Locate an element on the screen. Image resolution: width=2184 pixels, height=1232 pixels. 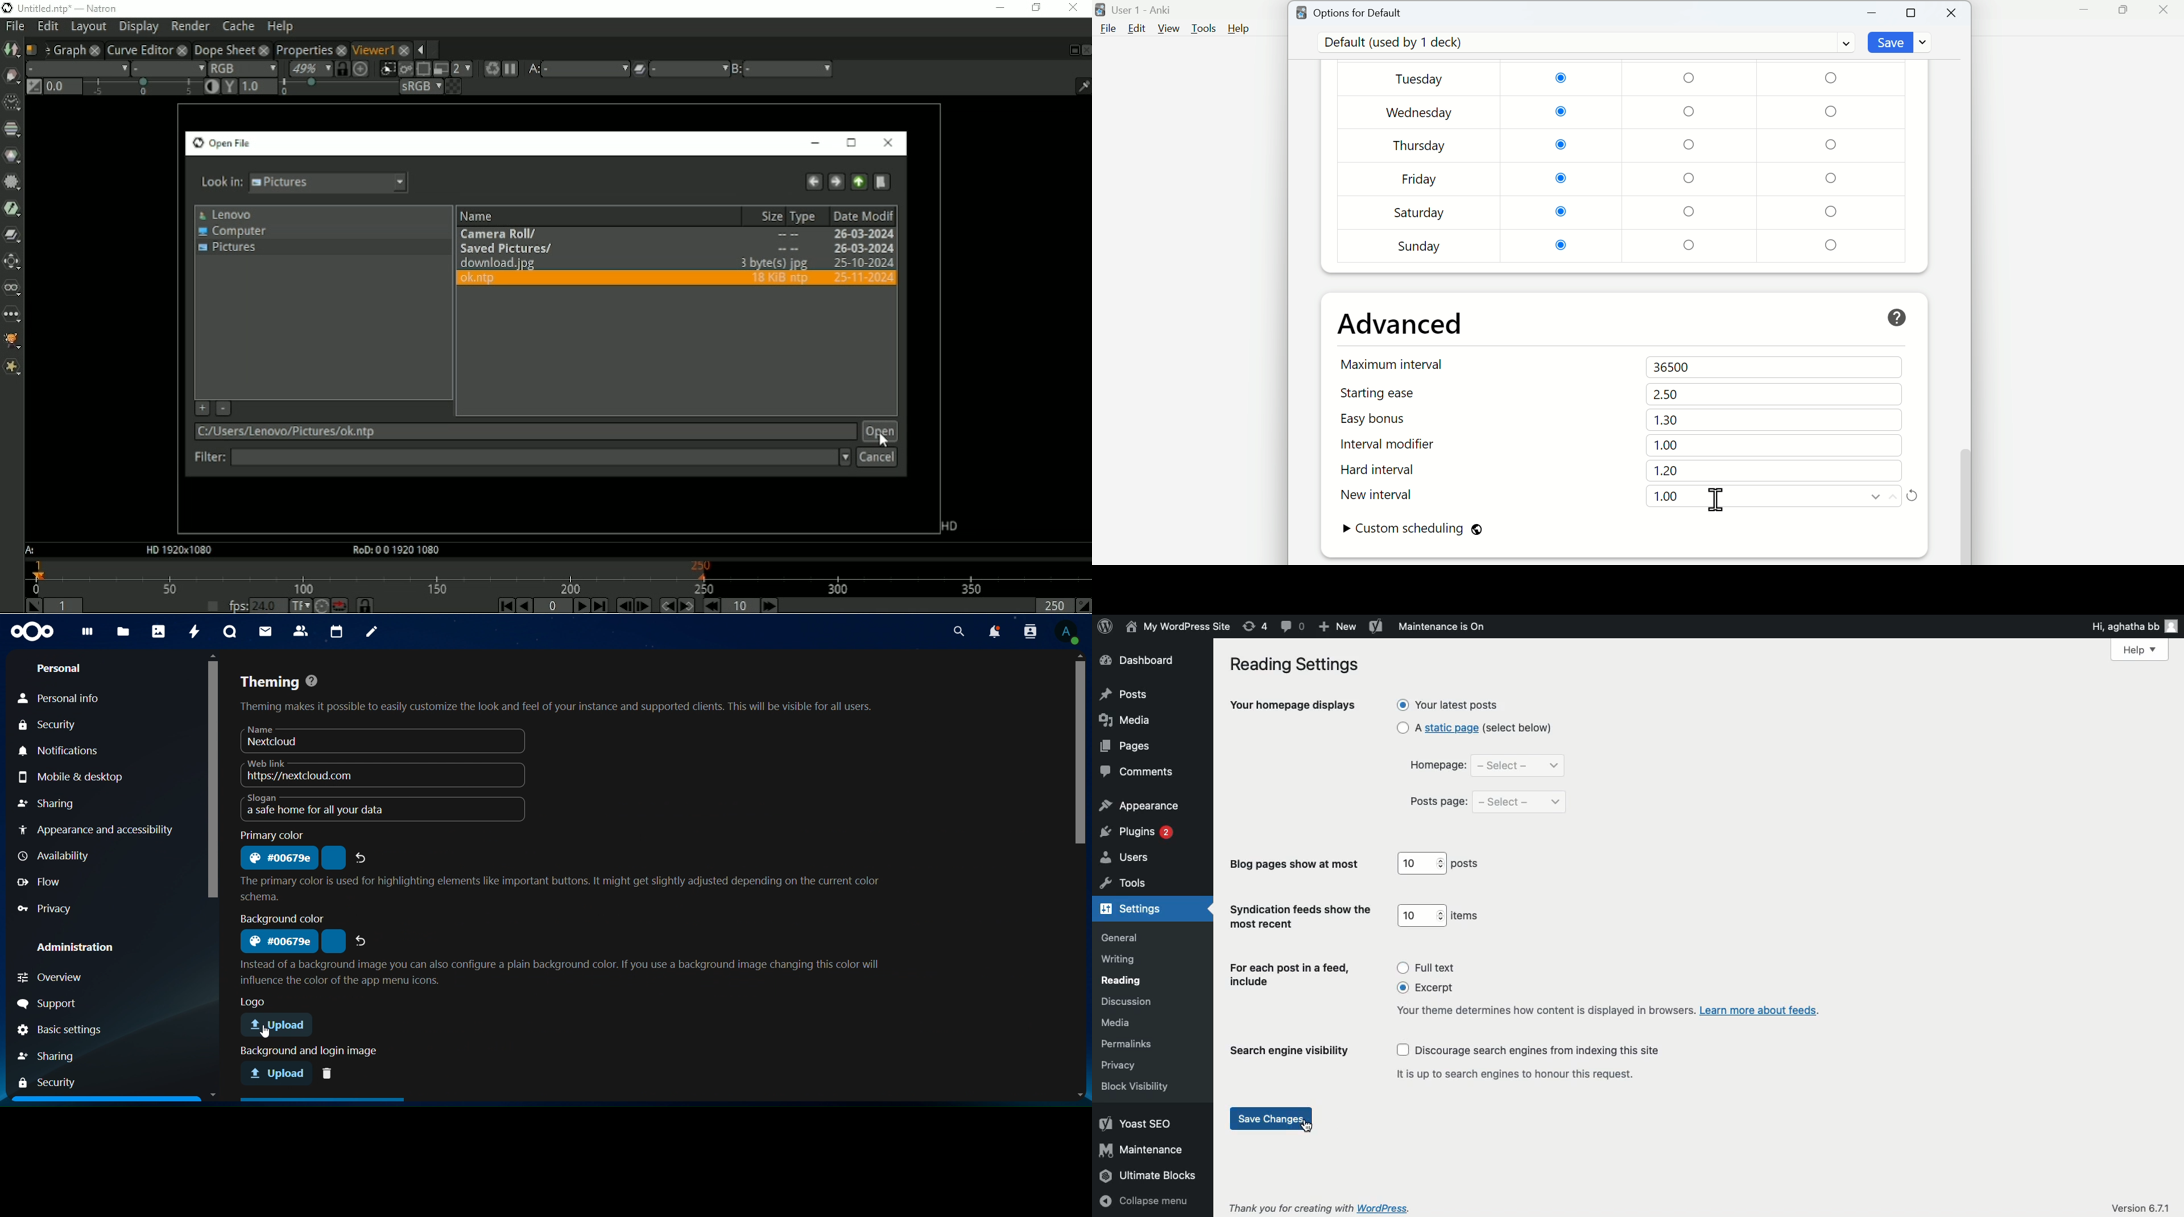
Vertical scroll bar is located at coordinates (1964, 293).